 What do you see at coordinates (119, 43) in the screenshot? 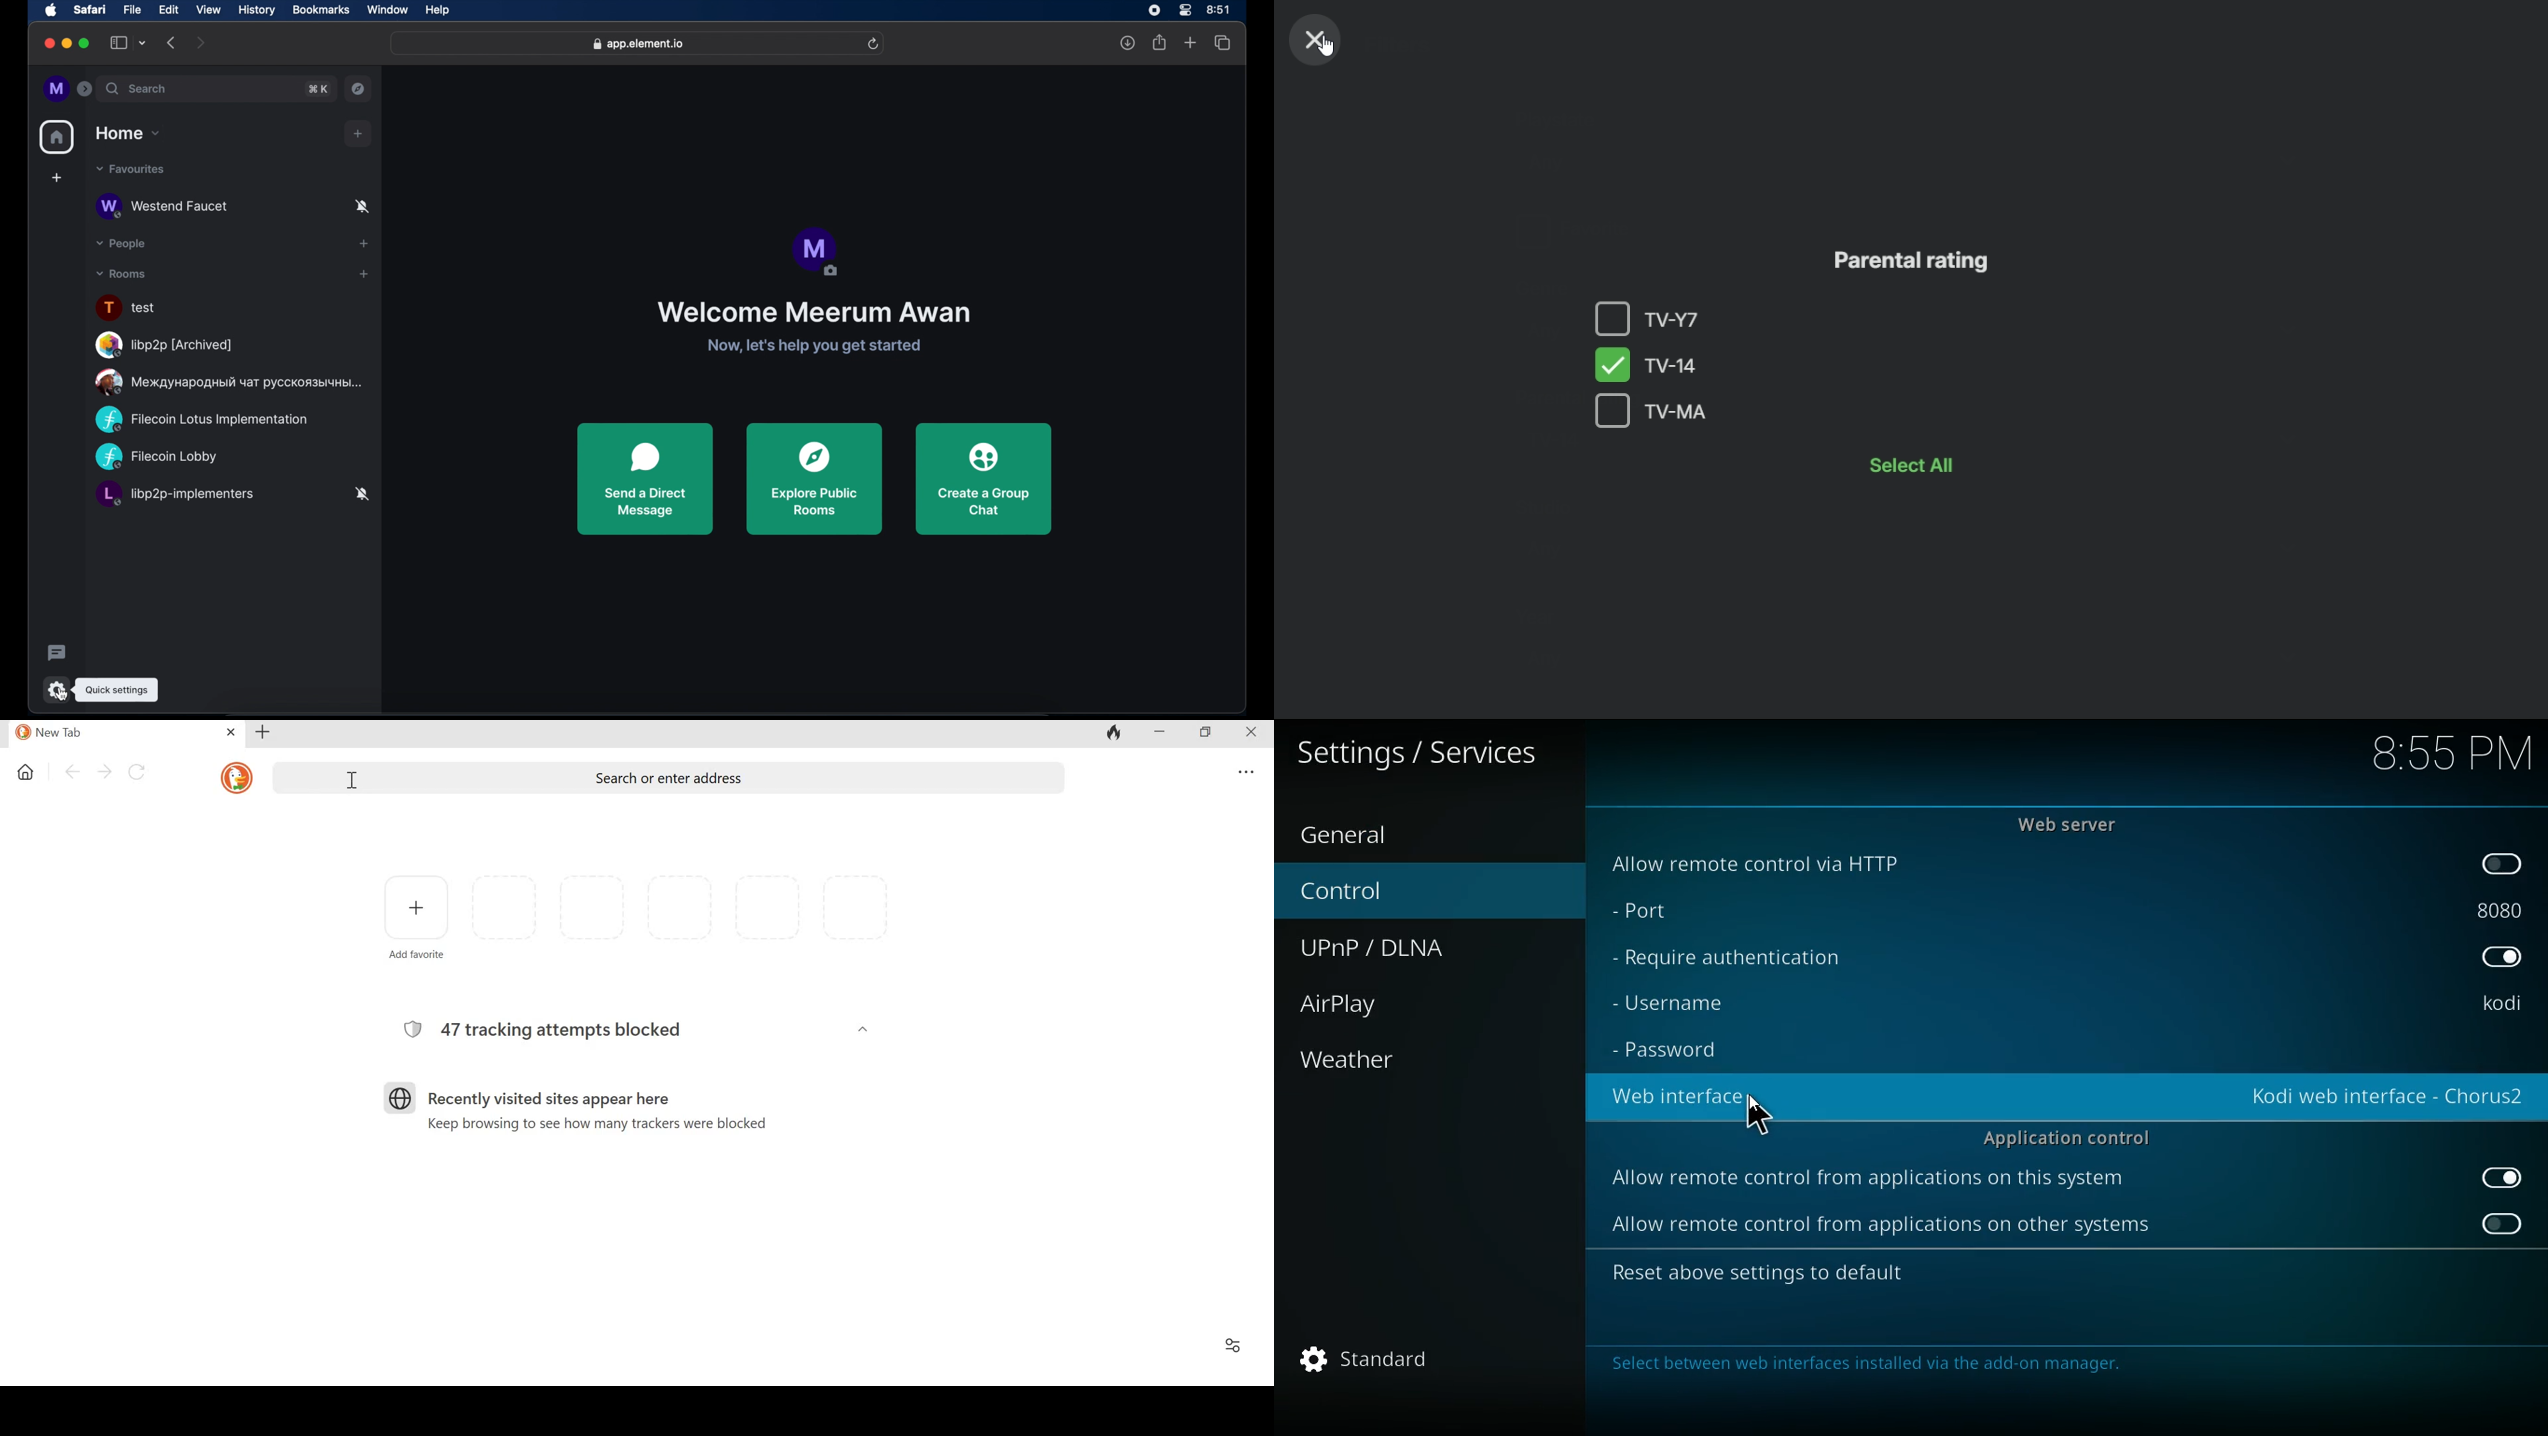
I see `show sidebar` at bounding box center [119, 43].